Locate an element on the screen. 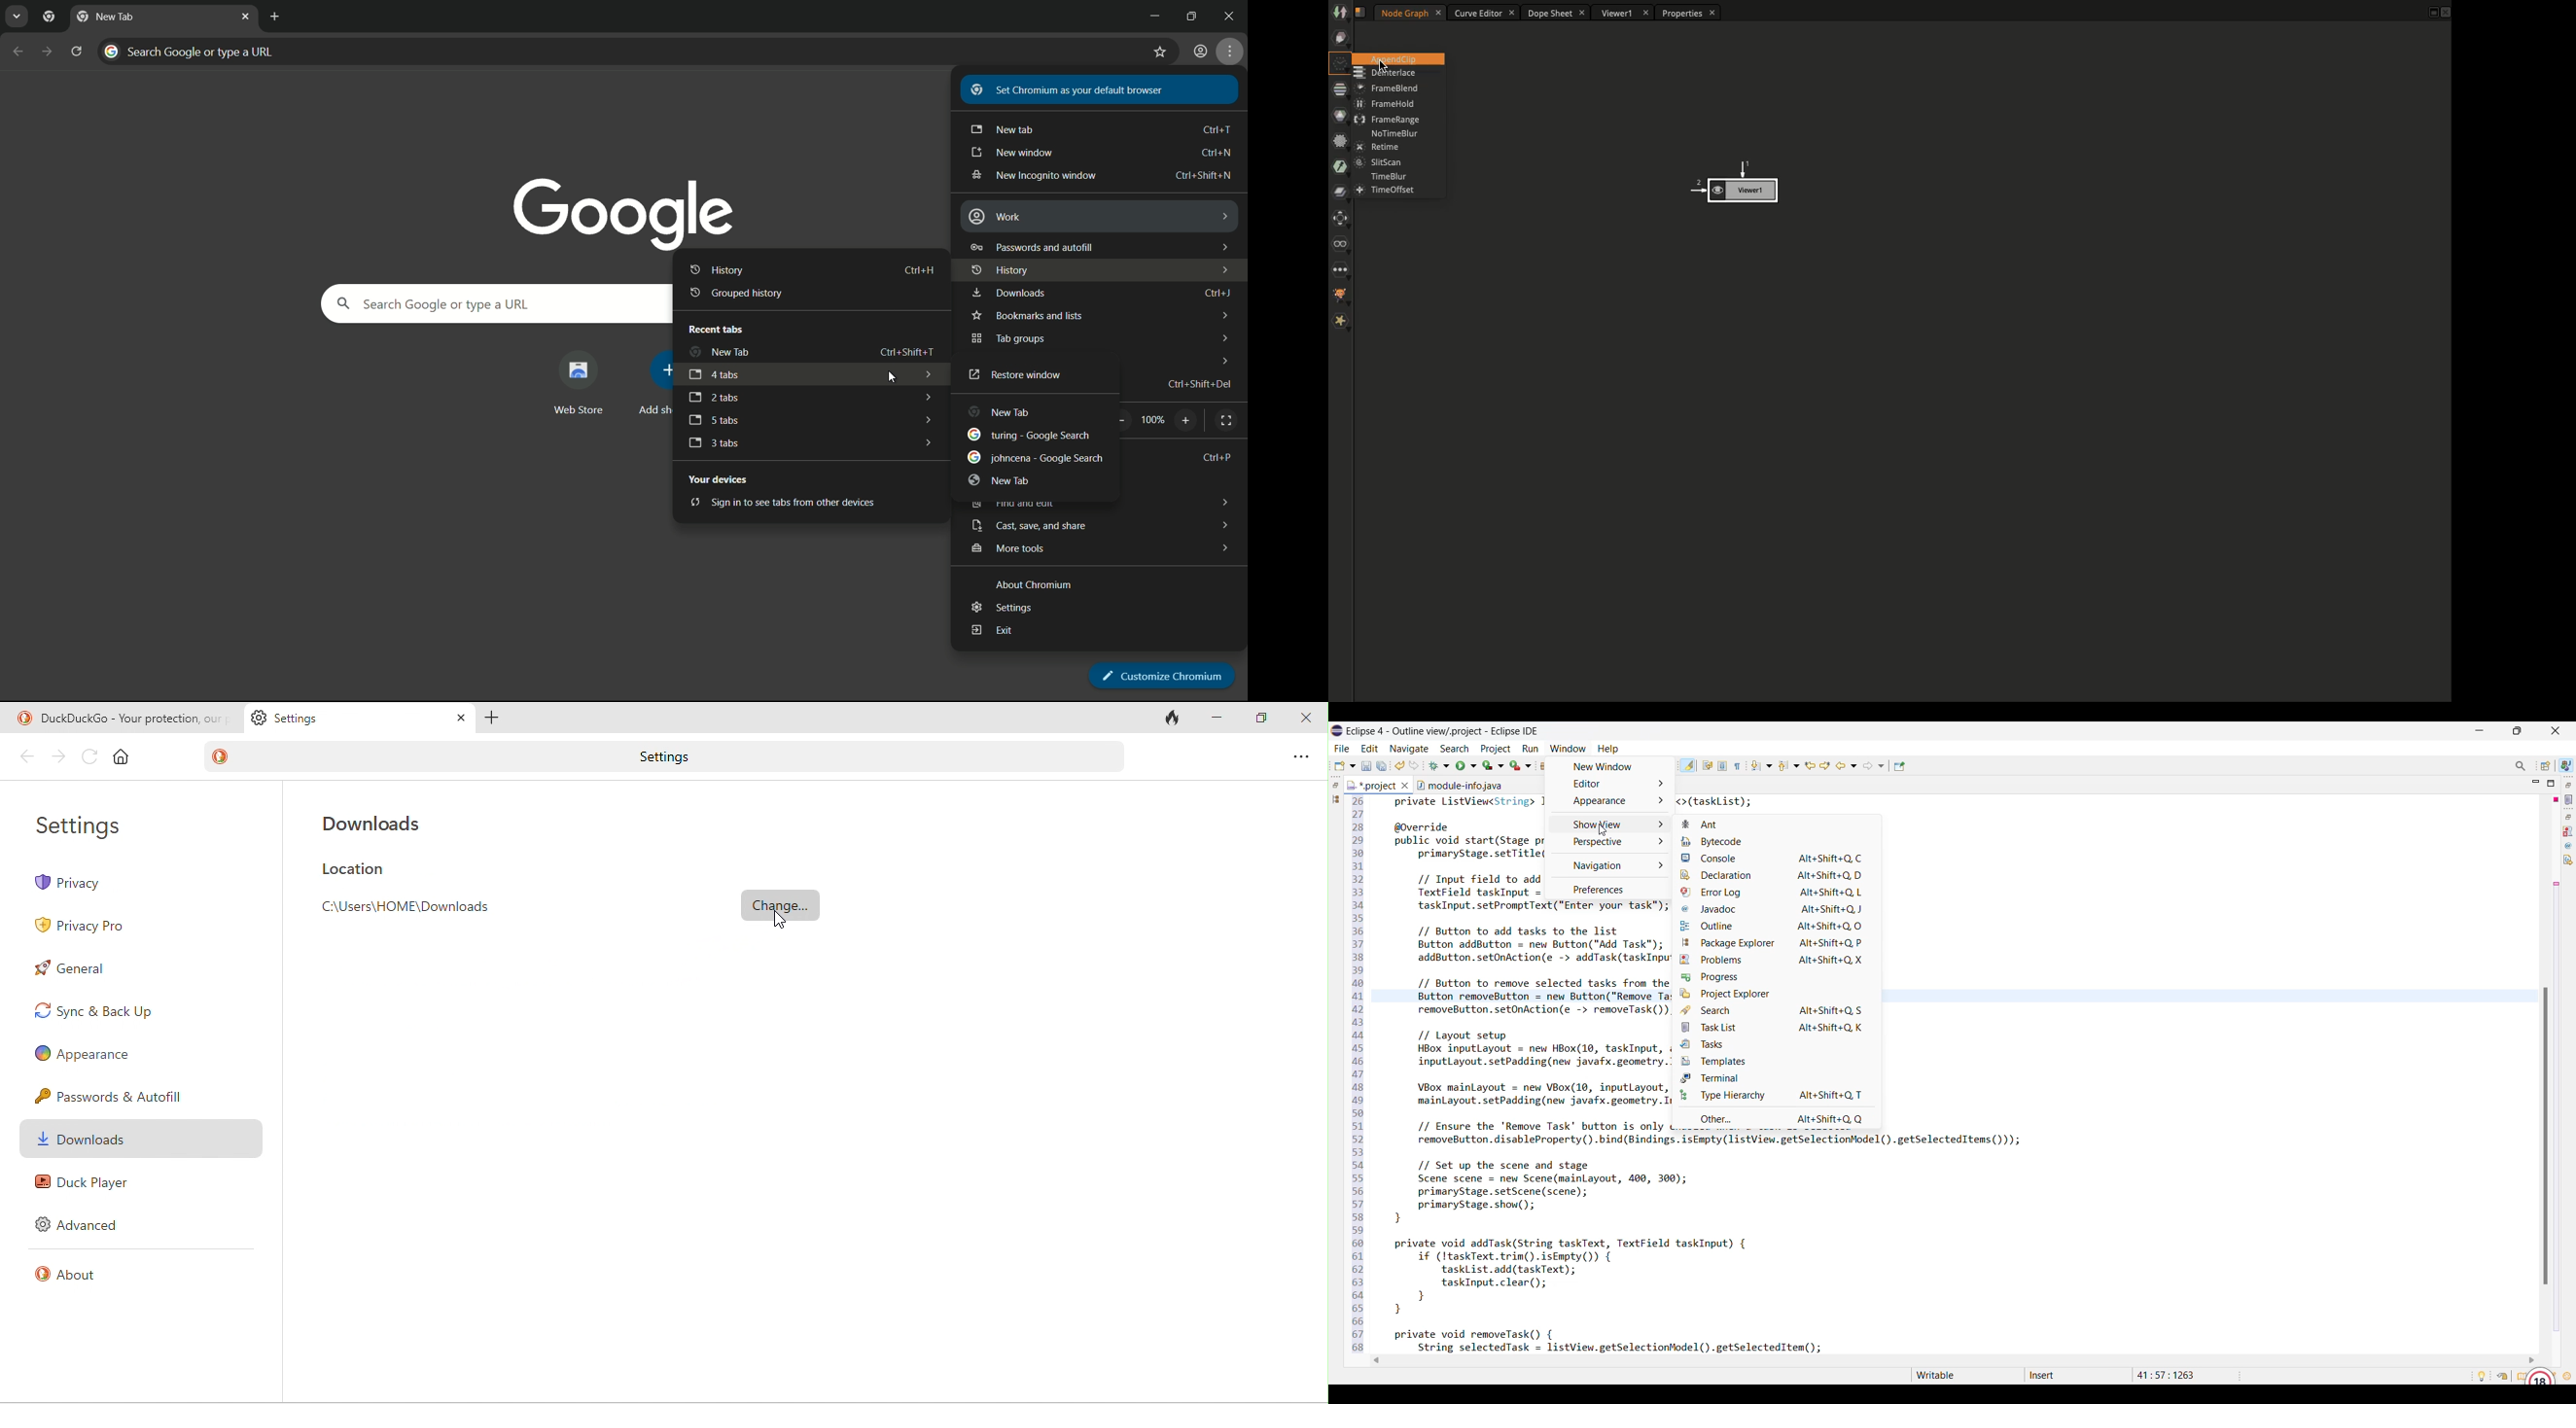 Image resolution: width=2576 pixels, height=1428 pixels. Templates is located at coordinates (1776, 1061).